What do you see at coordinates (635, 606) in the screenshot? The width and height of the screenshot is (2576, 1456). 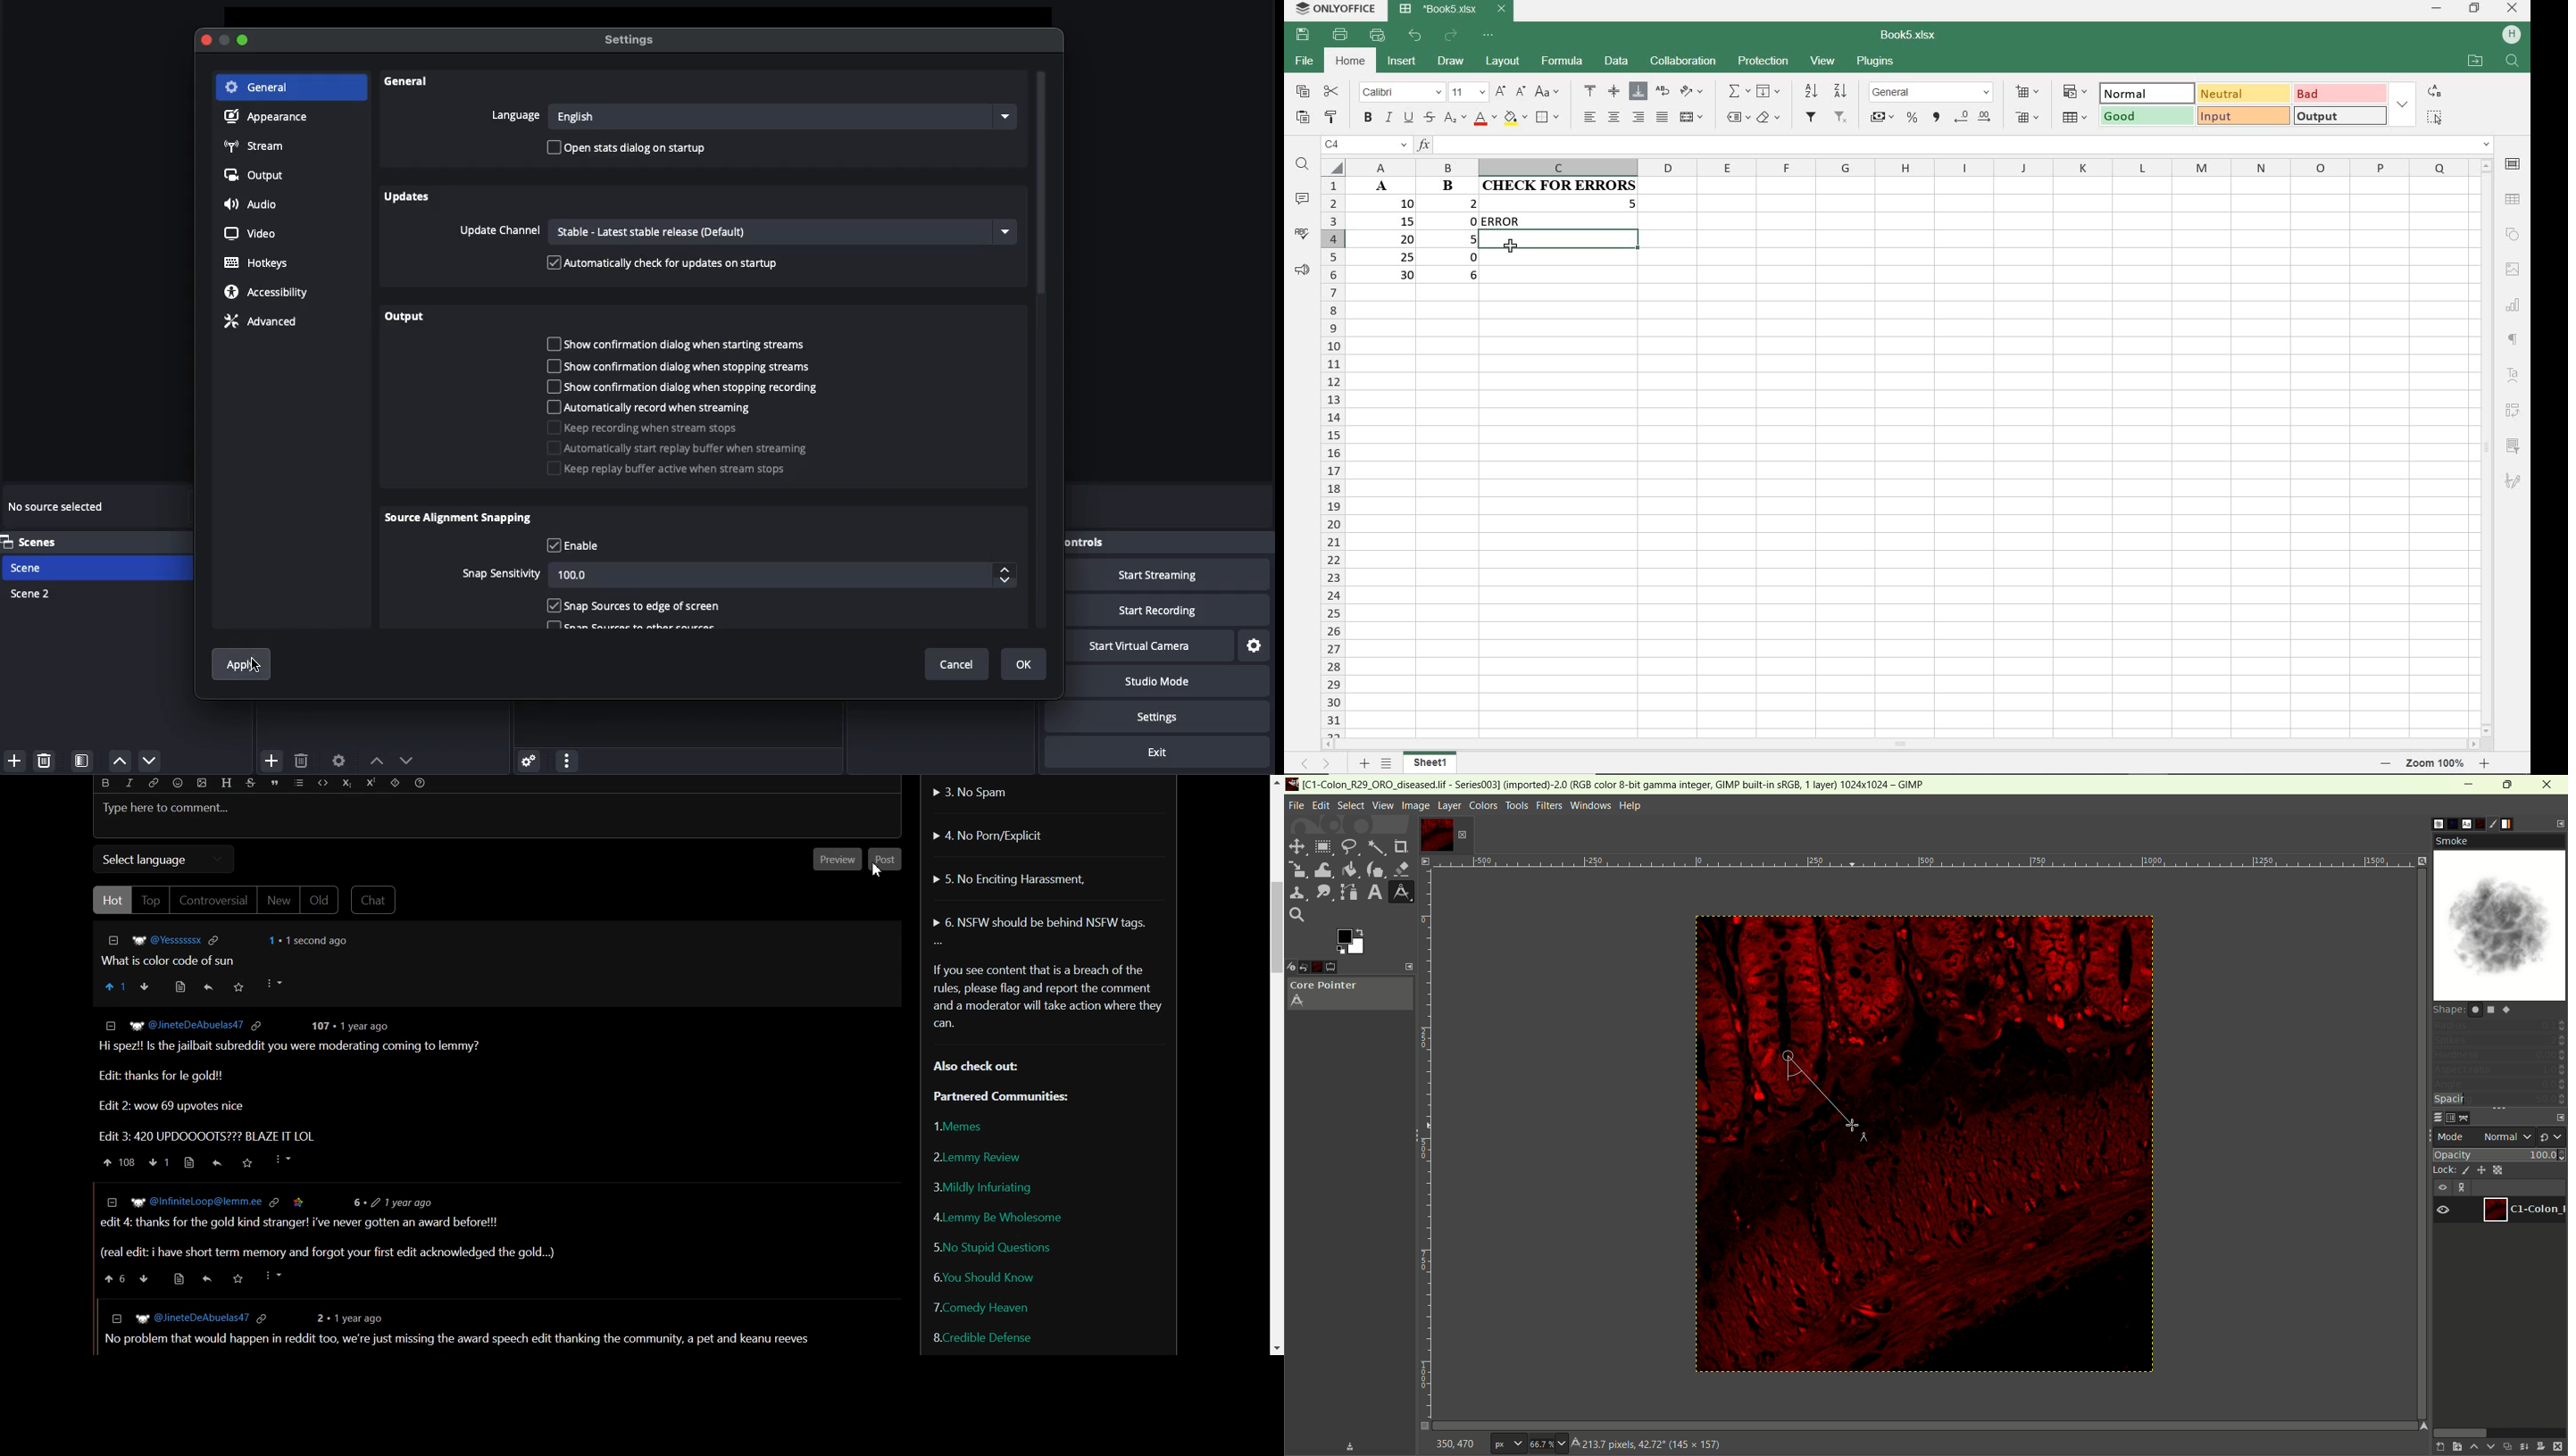 I see `Enabled` at bounding box center [635, 606].